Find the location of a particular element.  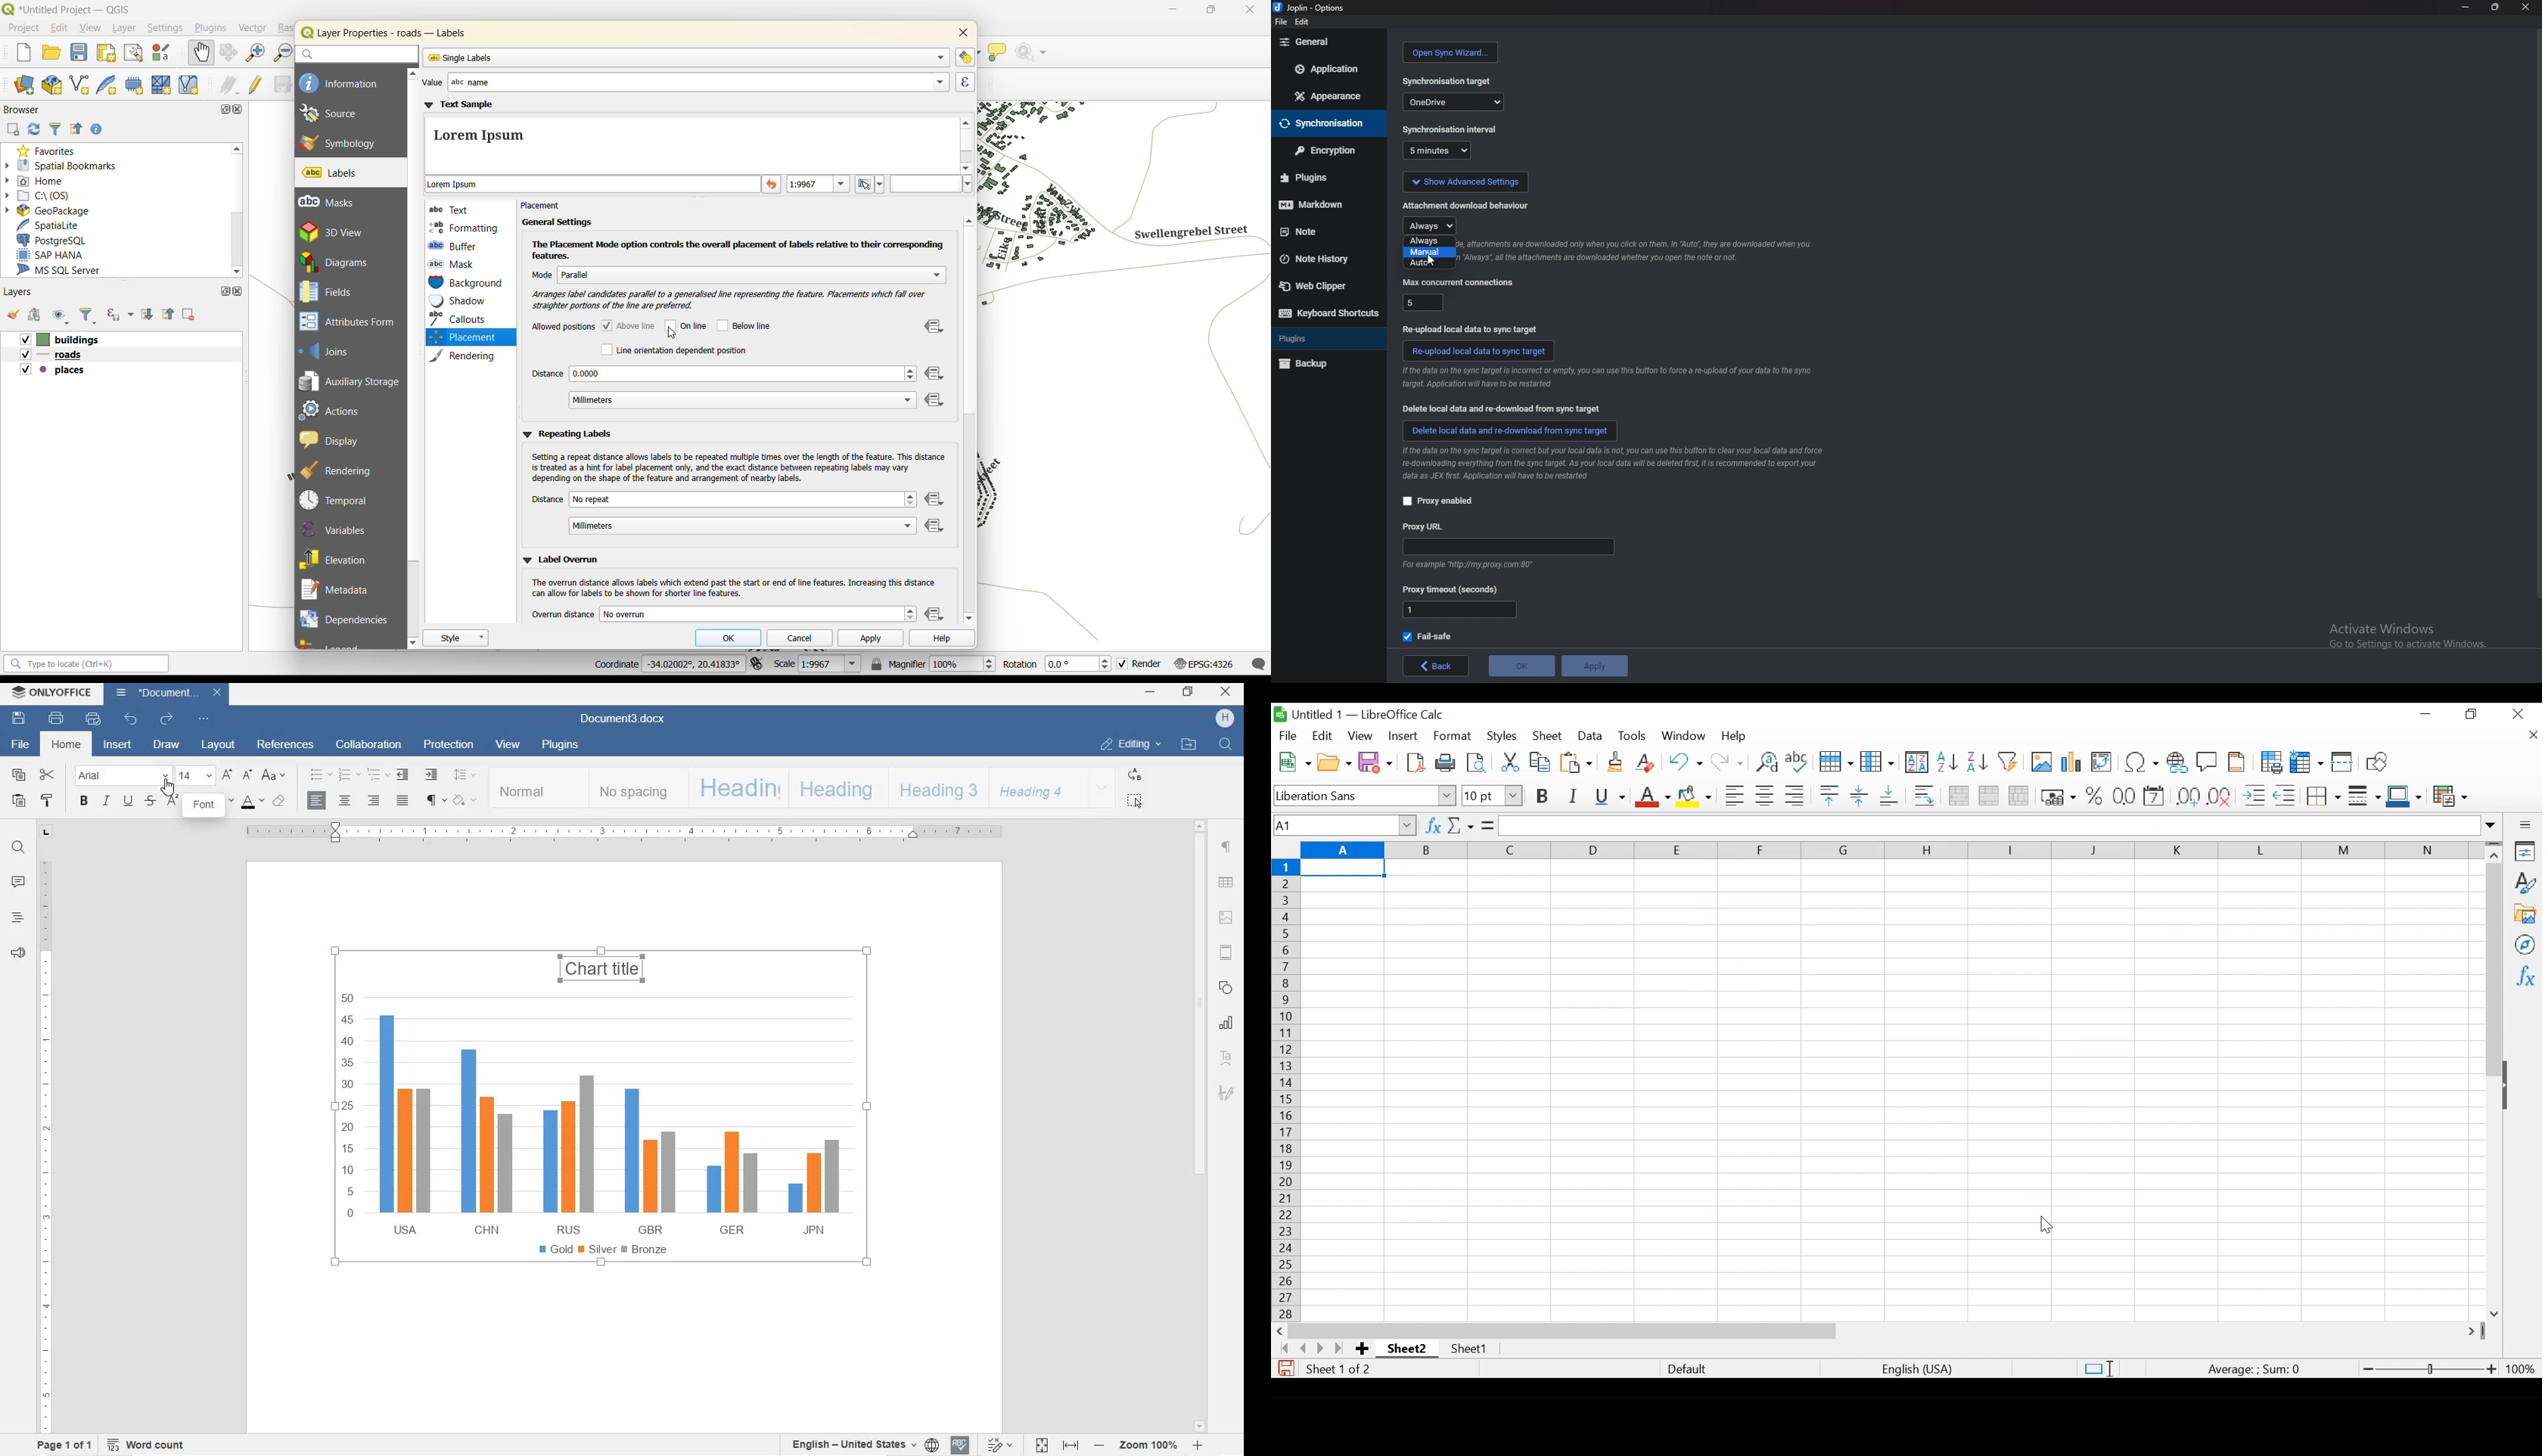

hex is located at coordinates (931, 184).